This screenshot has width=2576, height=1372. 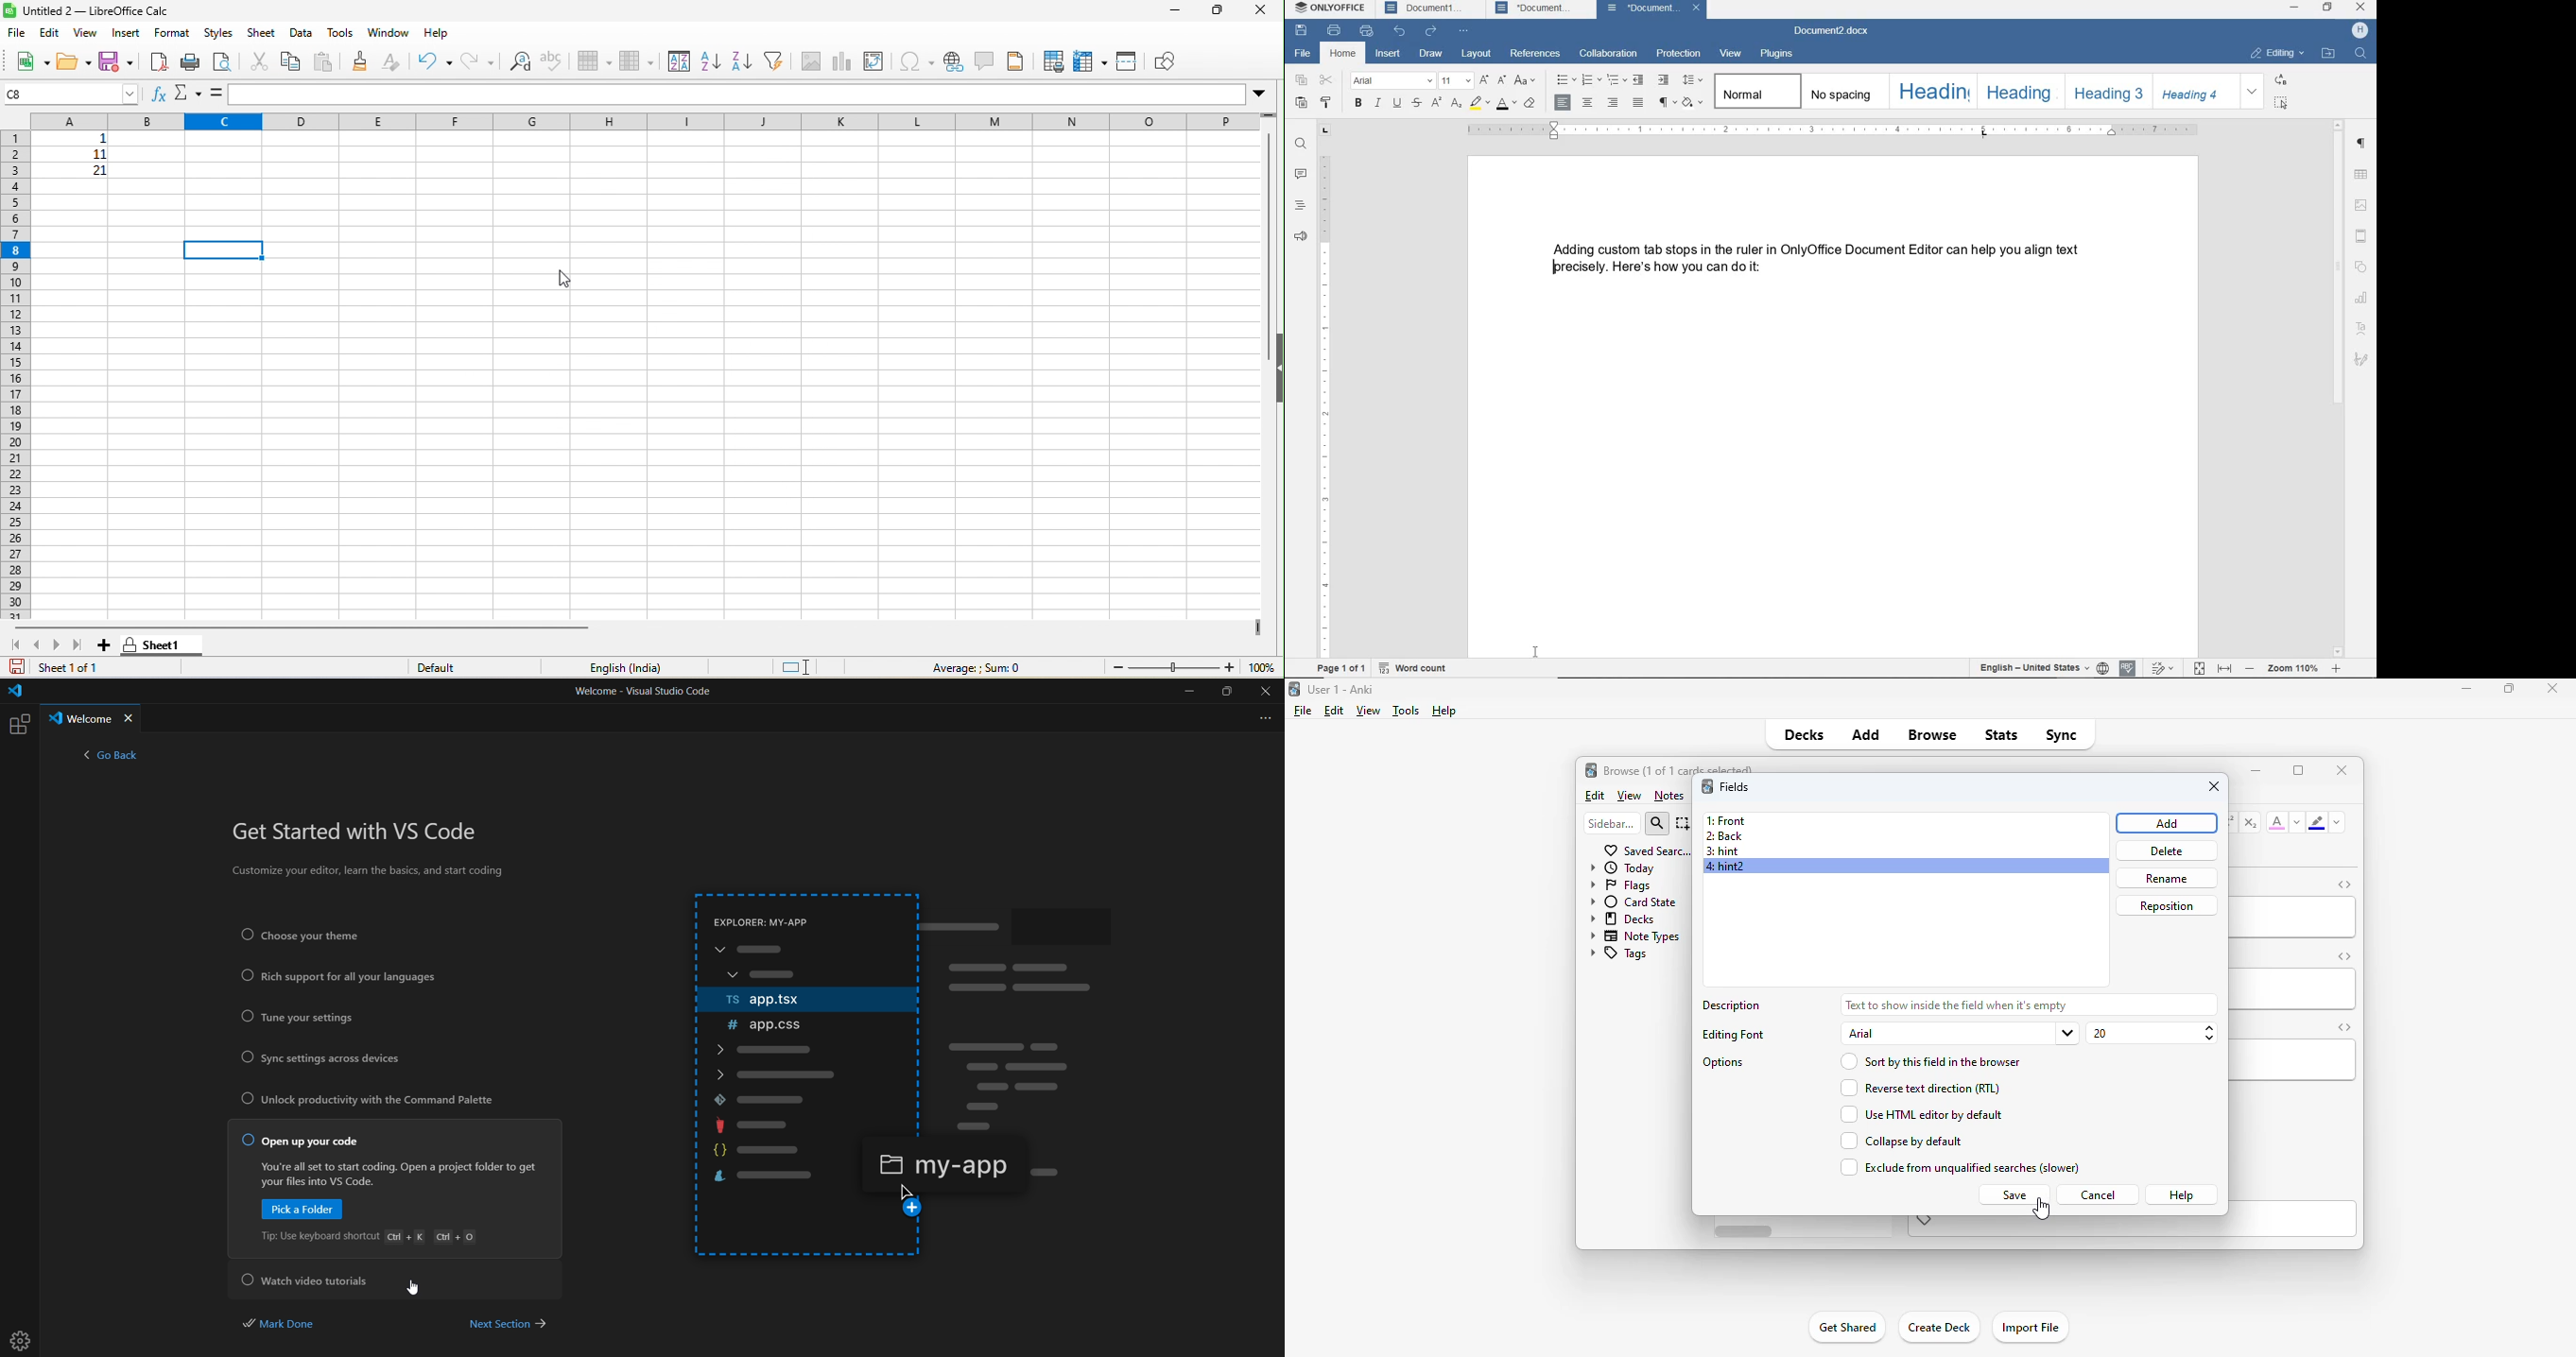 I want to click on help, so click(x=443, y=33).